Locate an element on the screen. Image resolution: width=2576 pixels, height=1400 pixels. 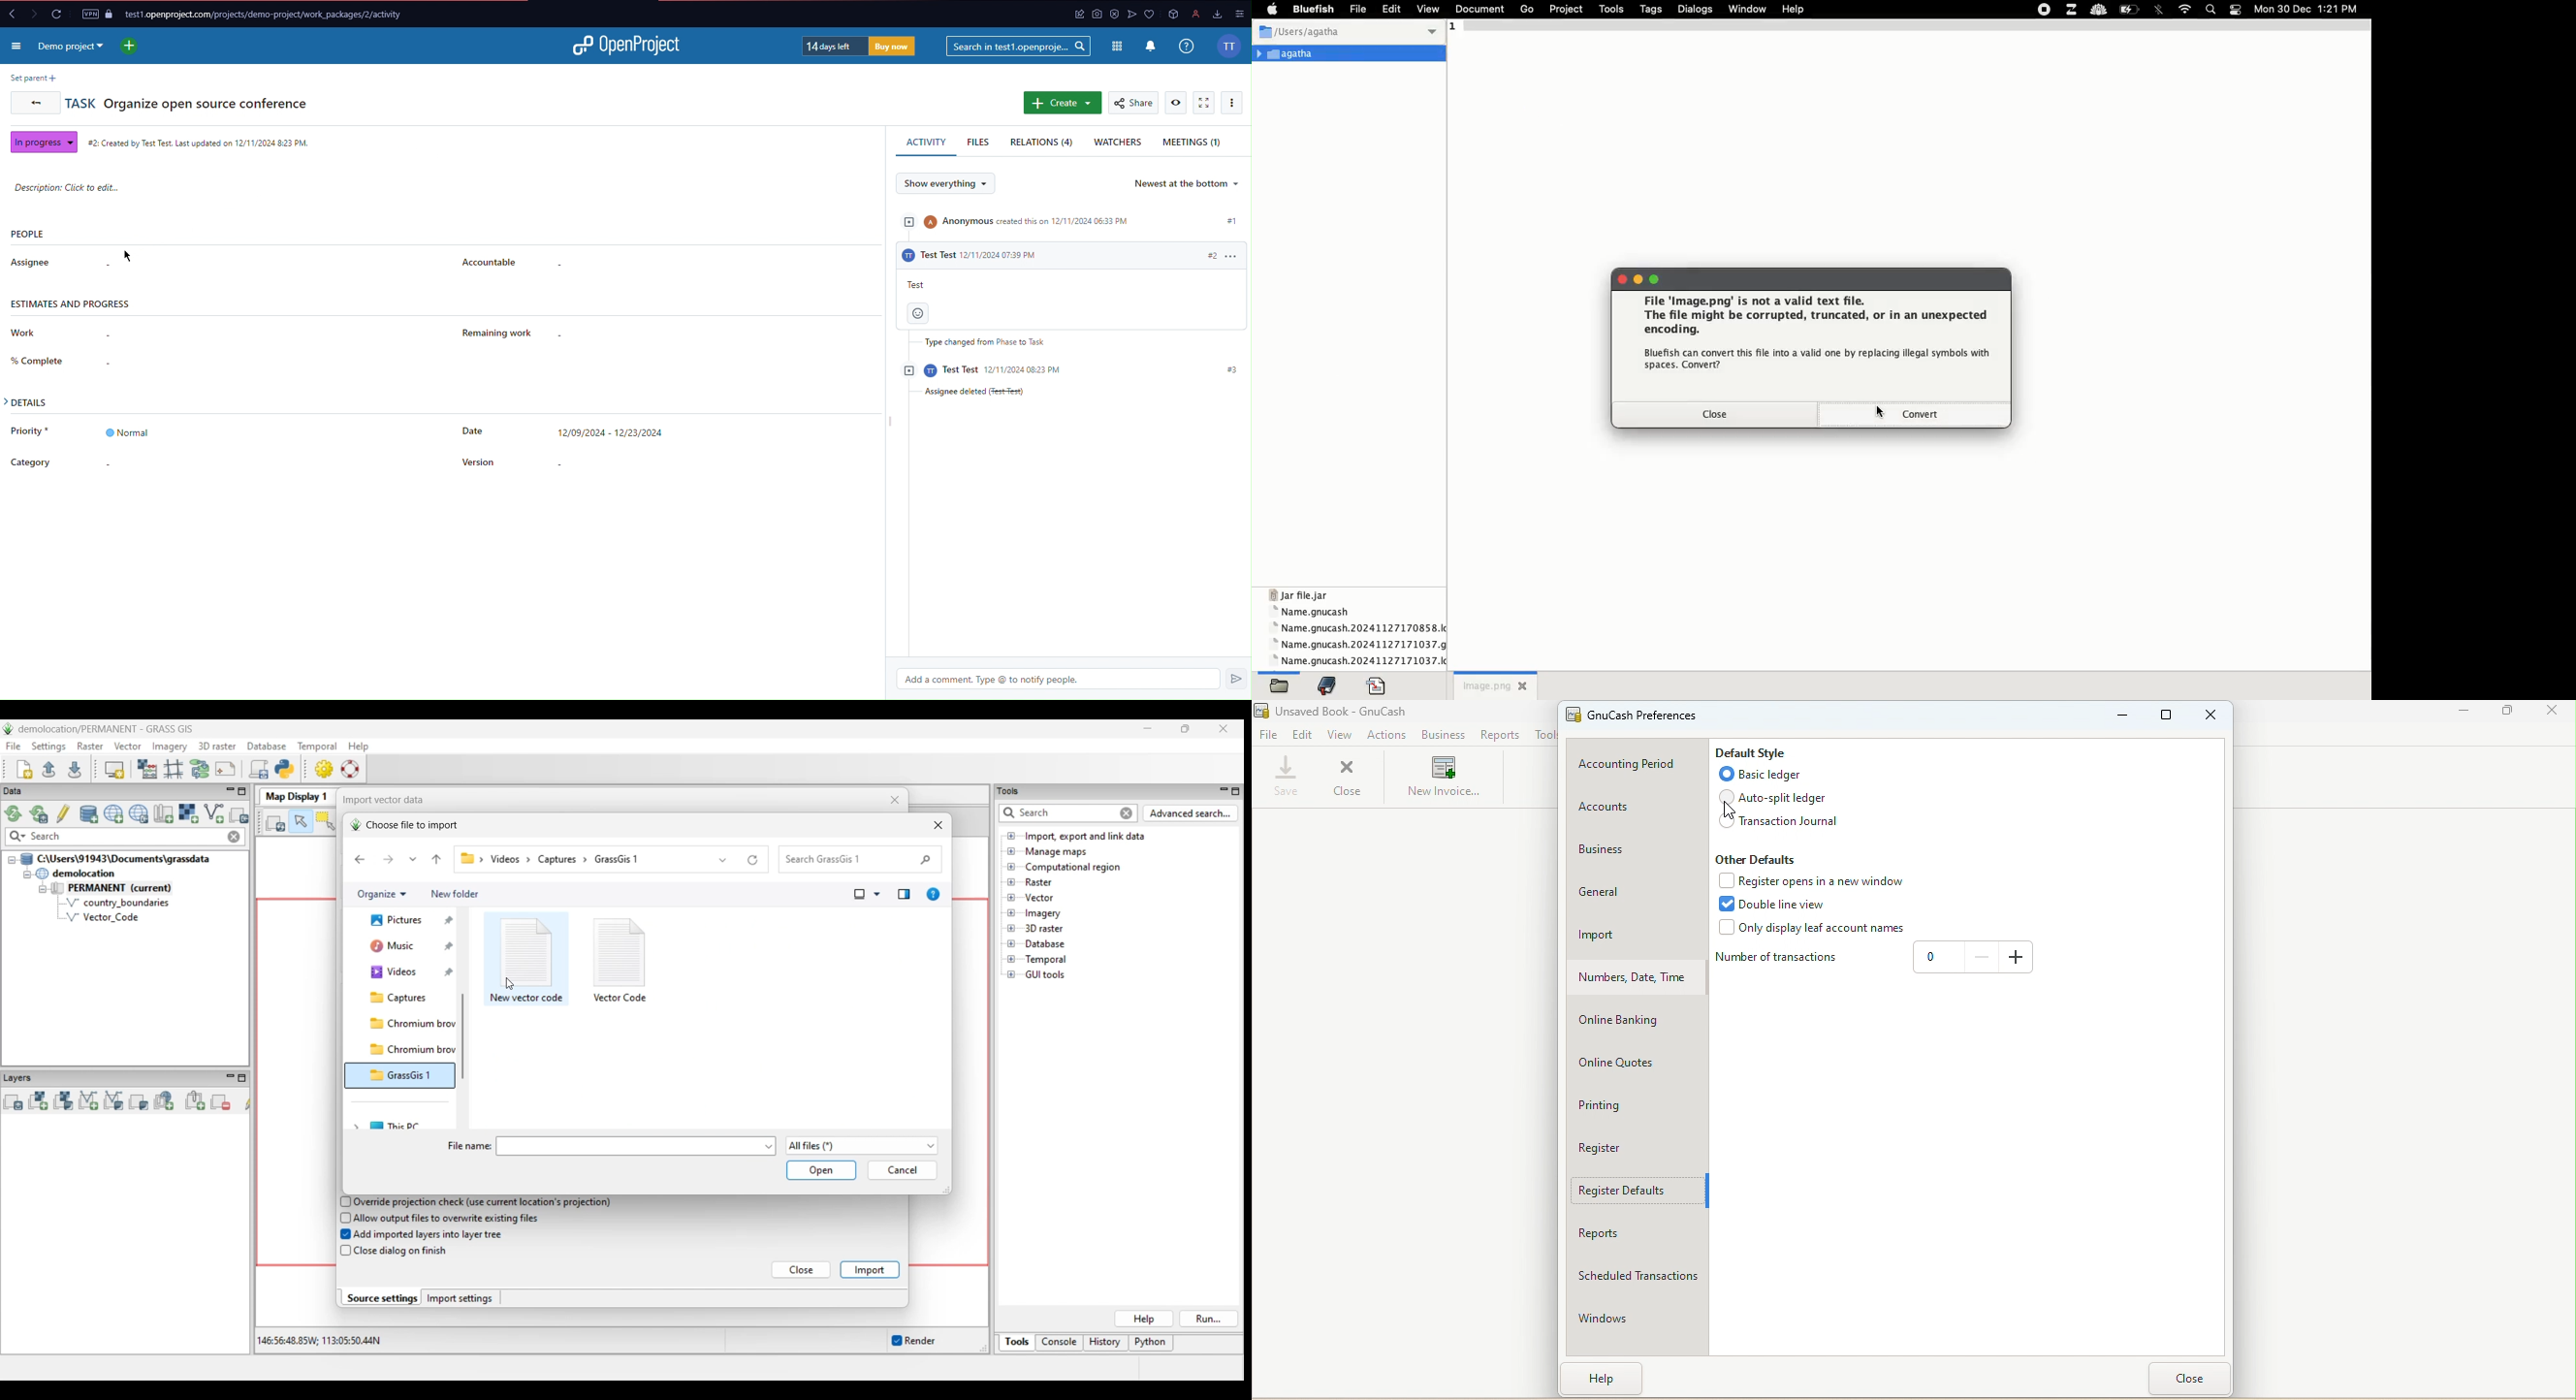
General is located at coordinates (1638, 893).